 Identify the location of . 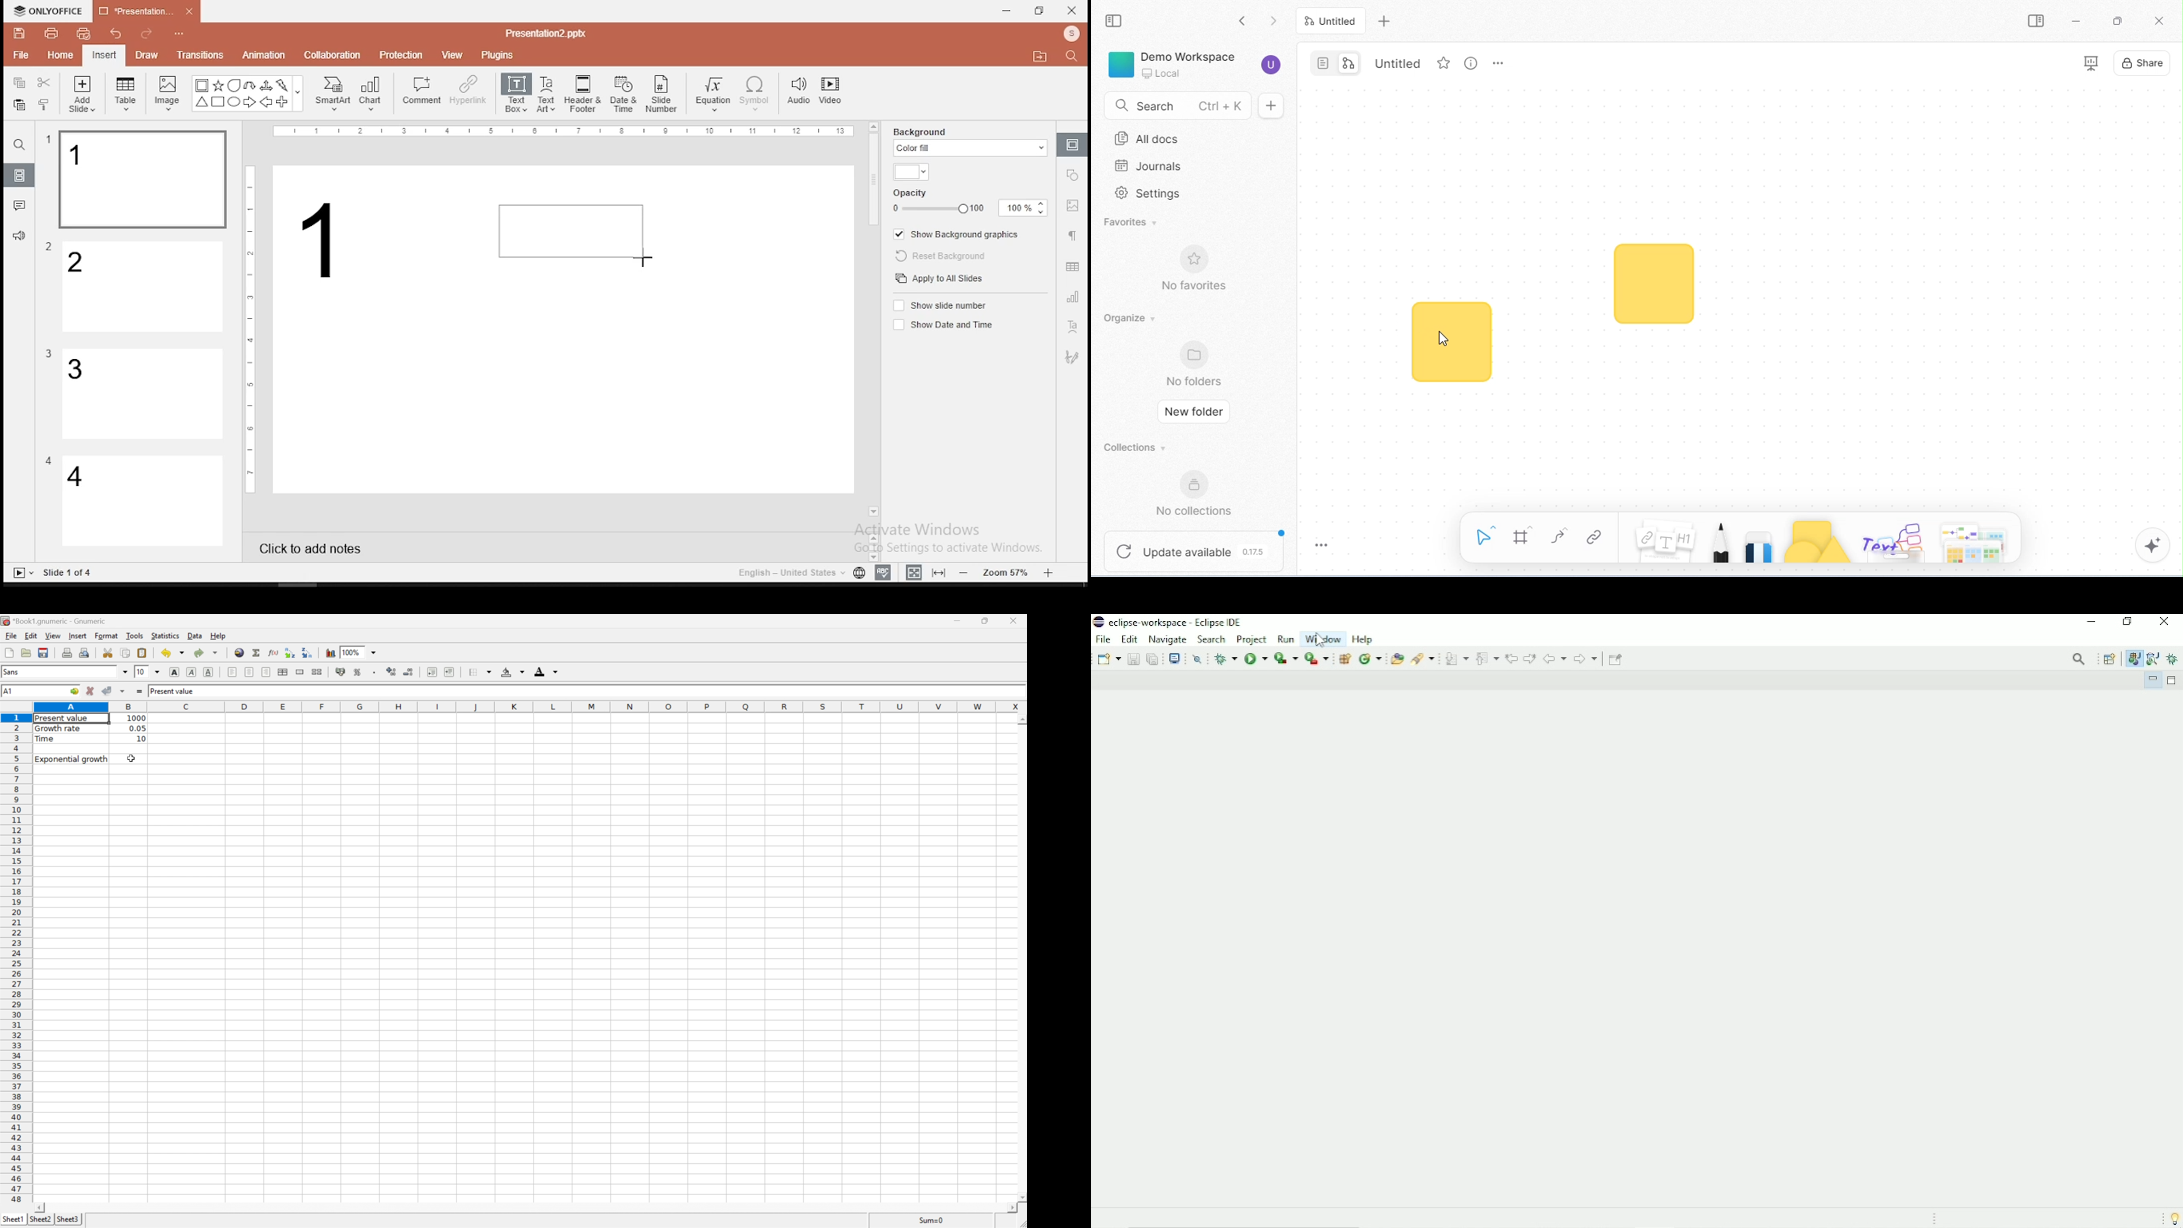
(49, 354).